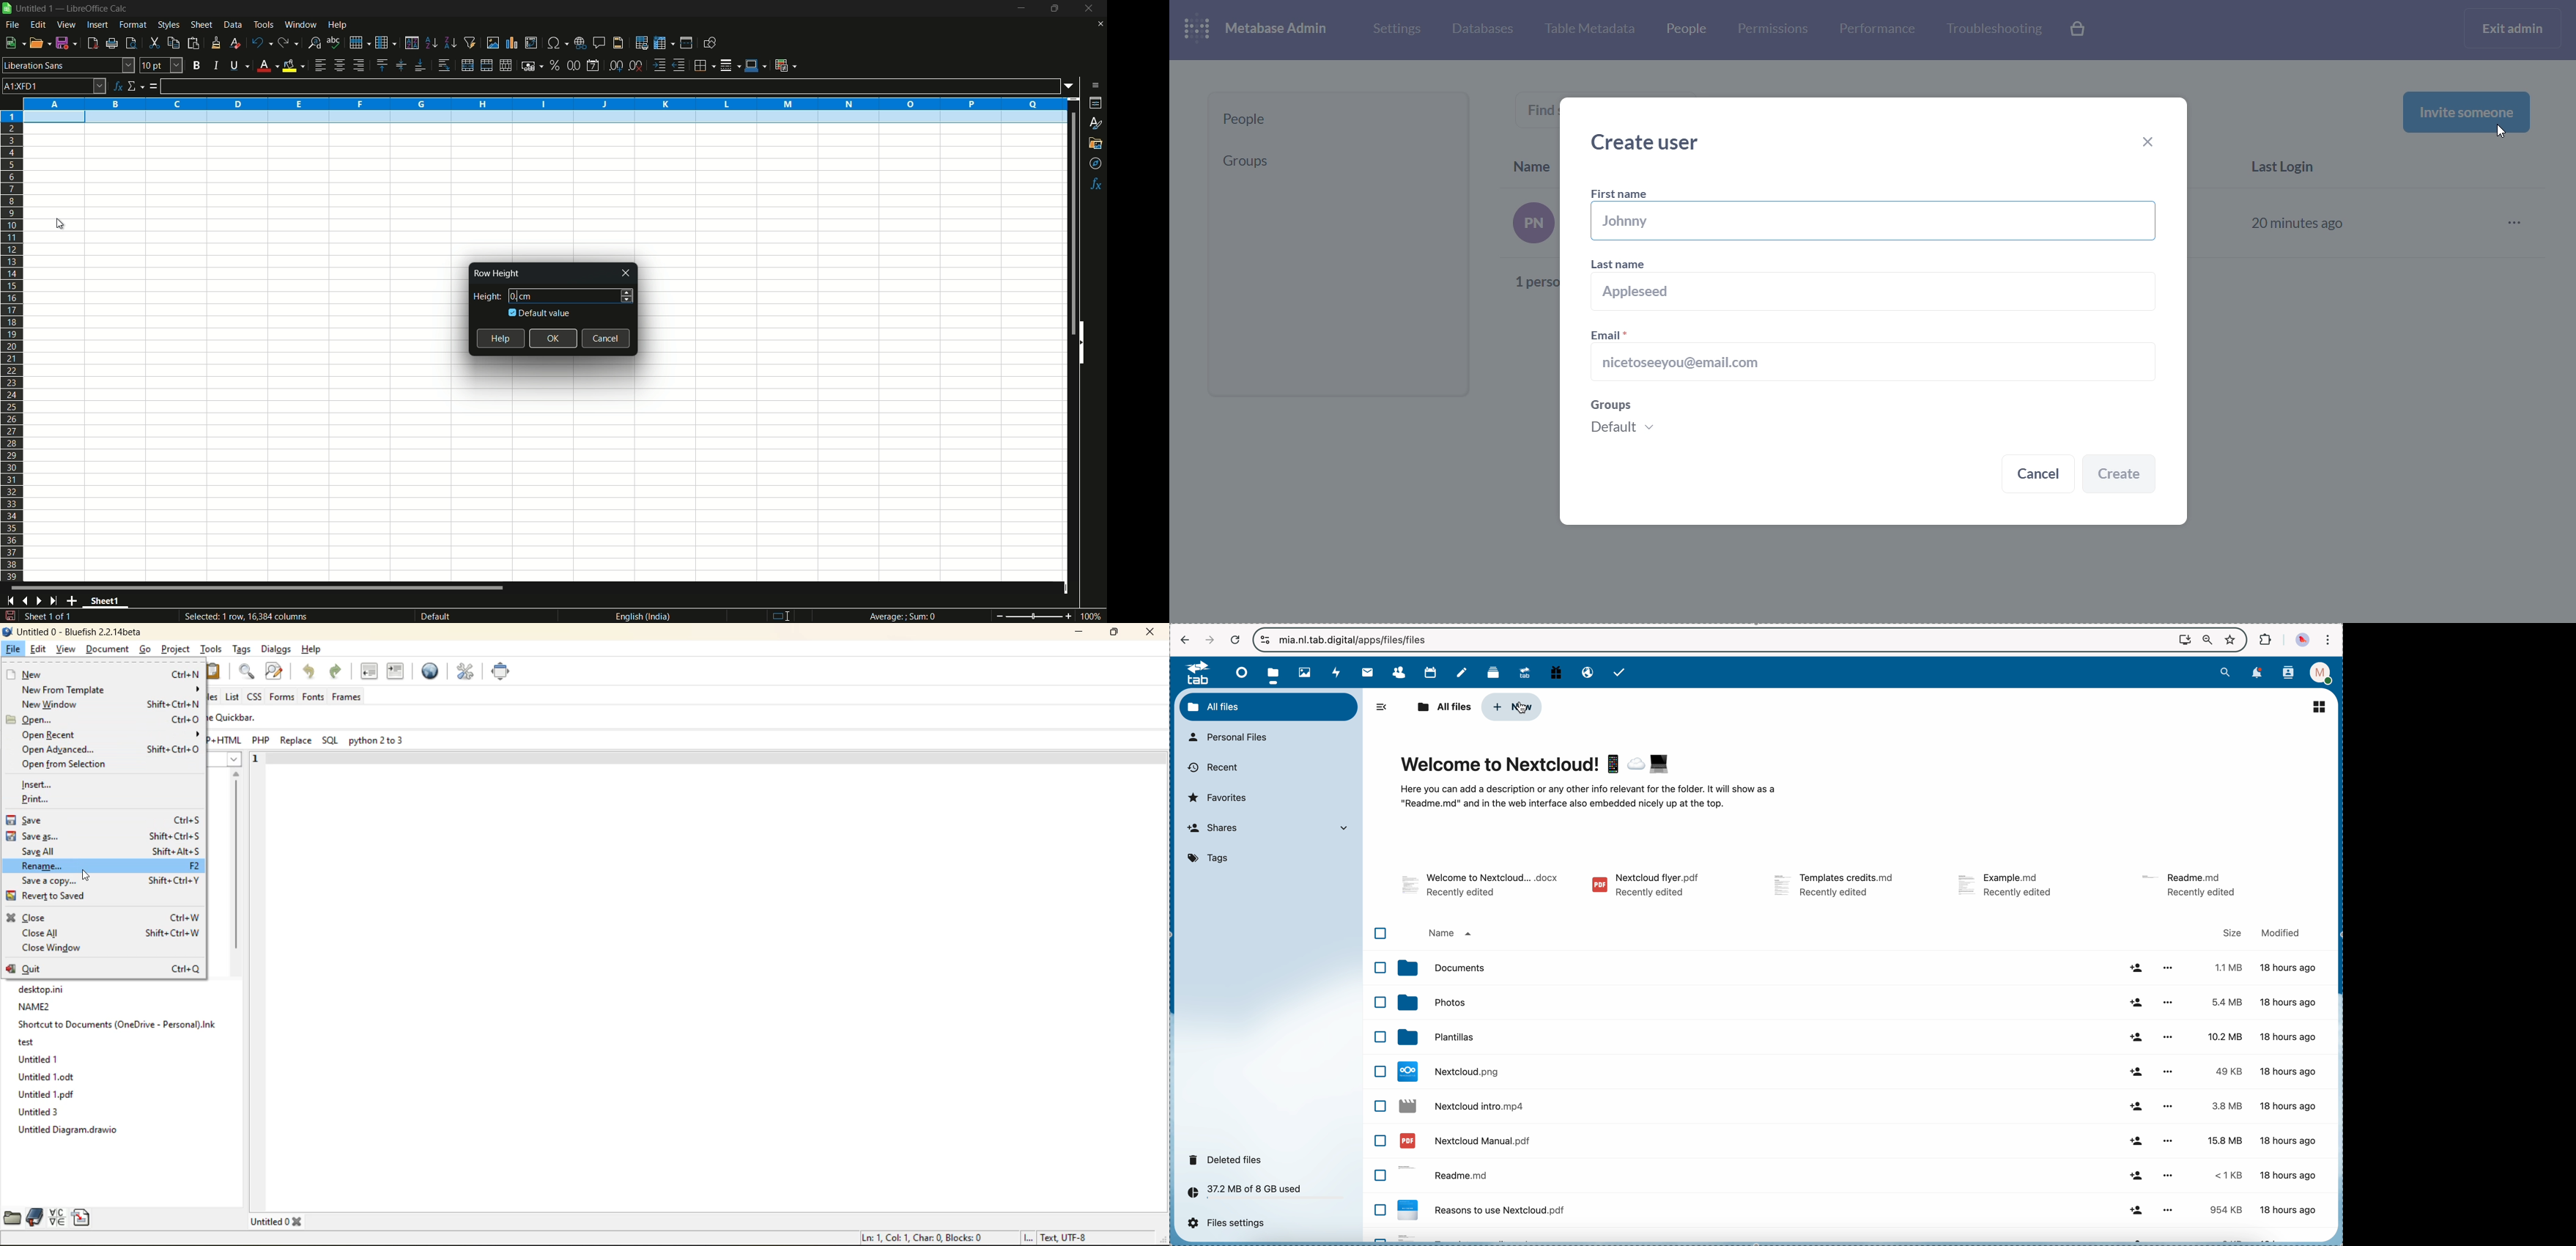 This screenshot has width=2576, height=1260. What do you see at coordinates (1093, 616) in the screenshot?
I see `current zoom 100%` at bounding box center [1093, 616].